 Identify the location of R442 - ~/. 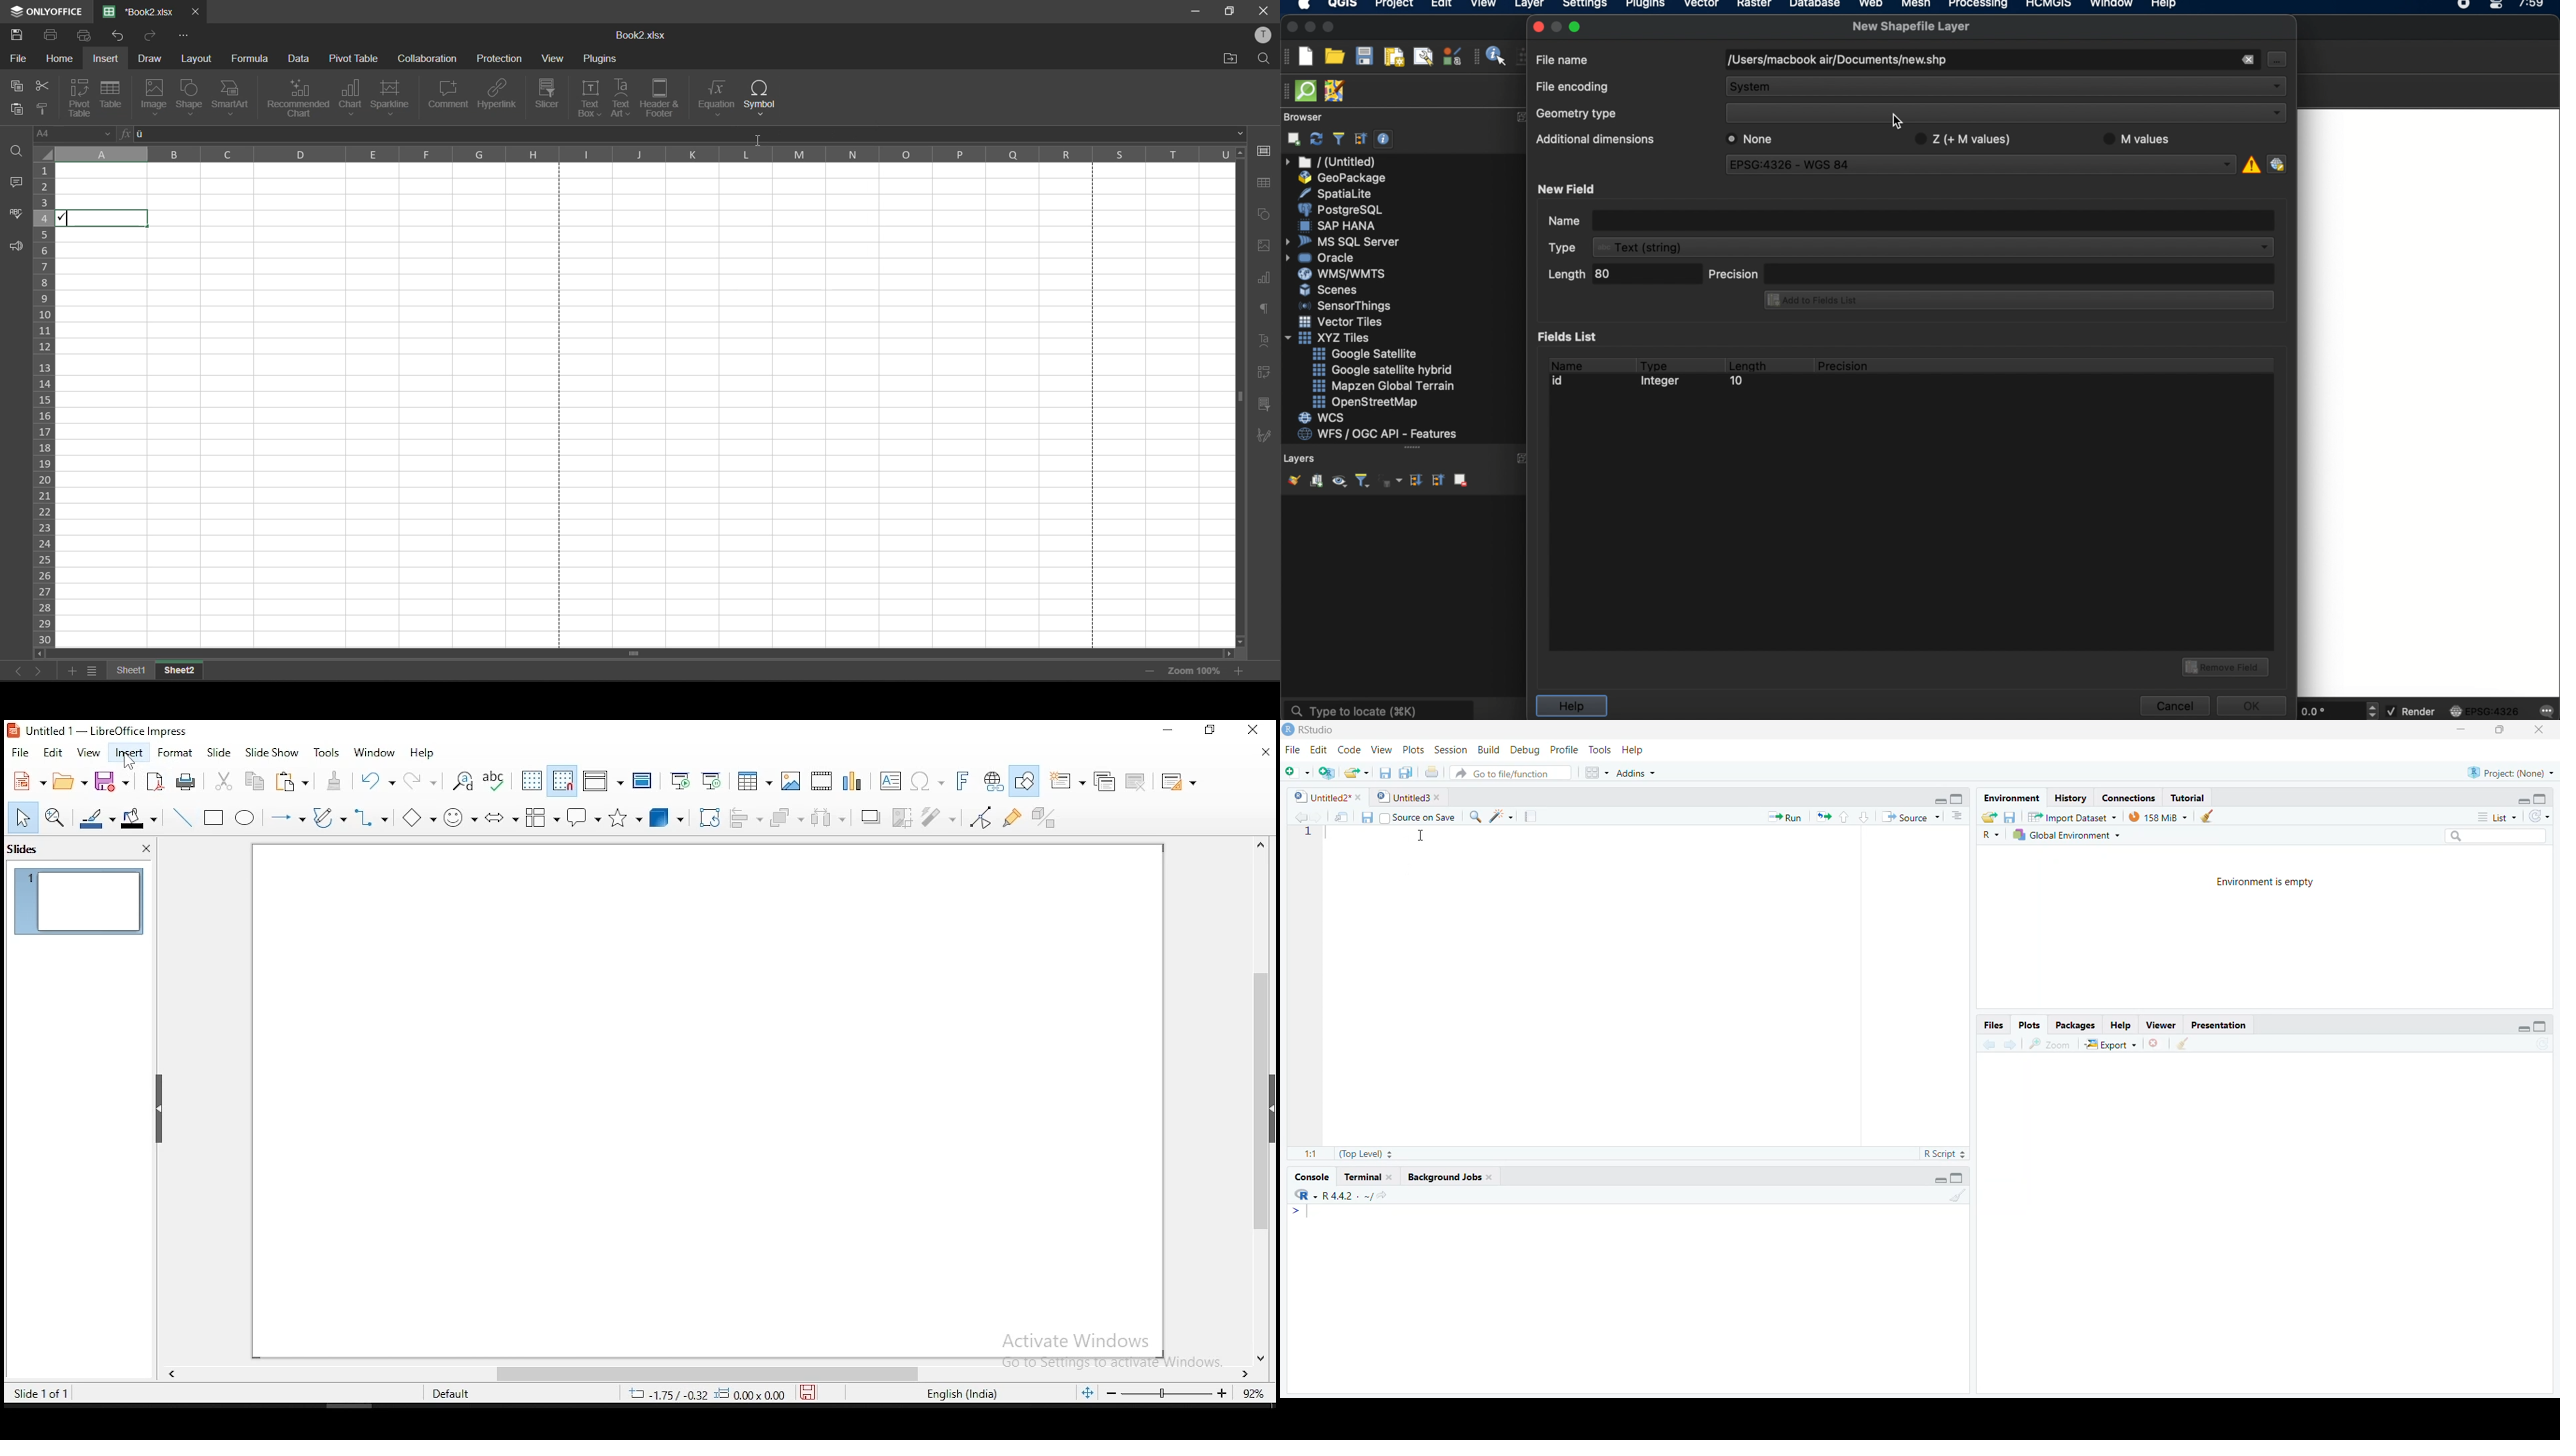
(1362, 1195).